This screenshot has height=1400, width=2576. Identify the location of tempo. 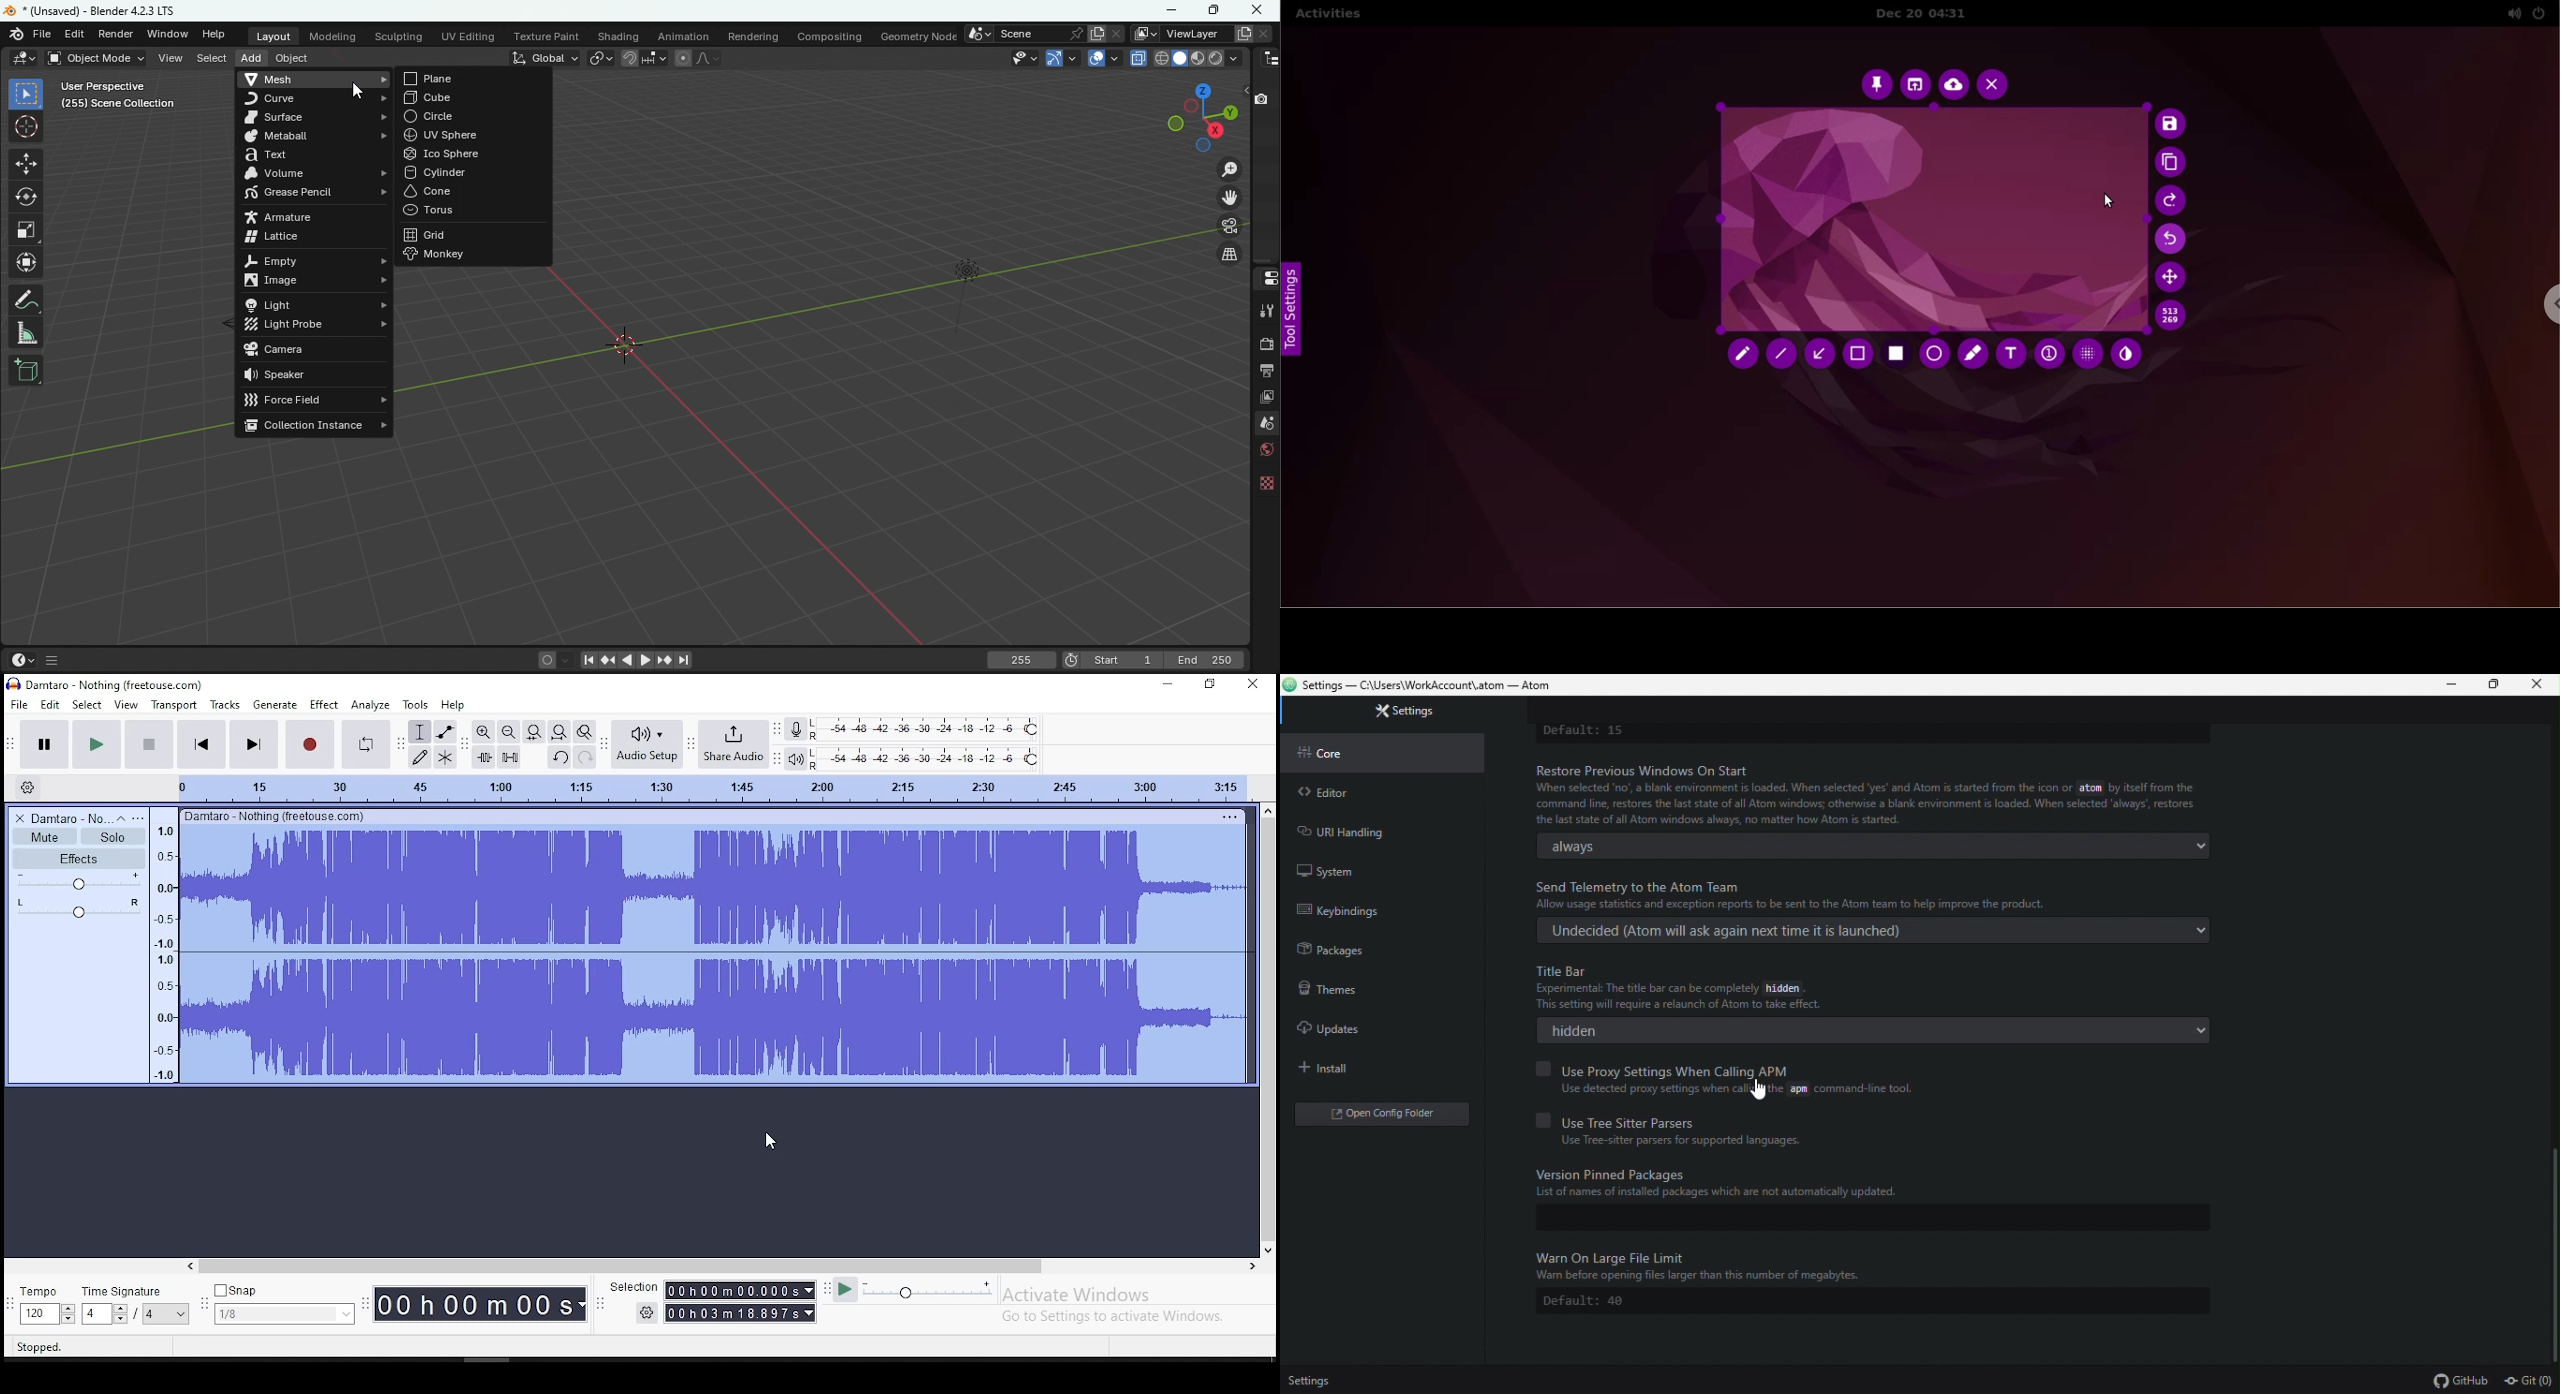
(44, 1303).